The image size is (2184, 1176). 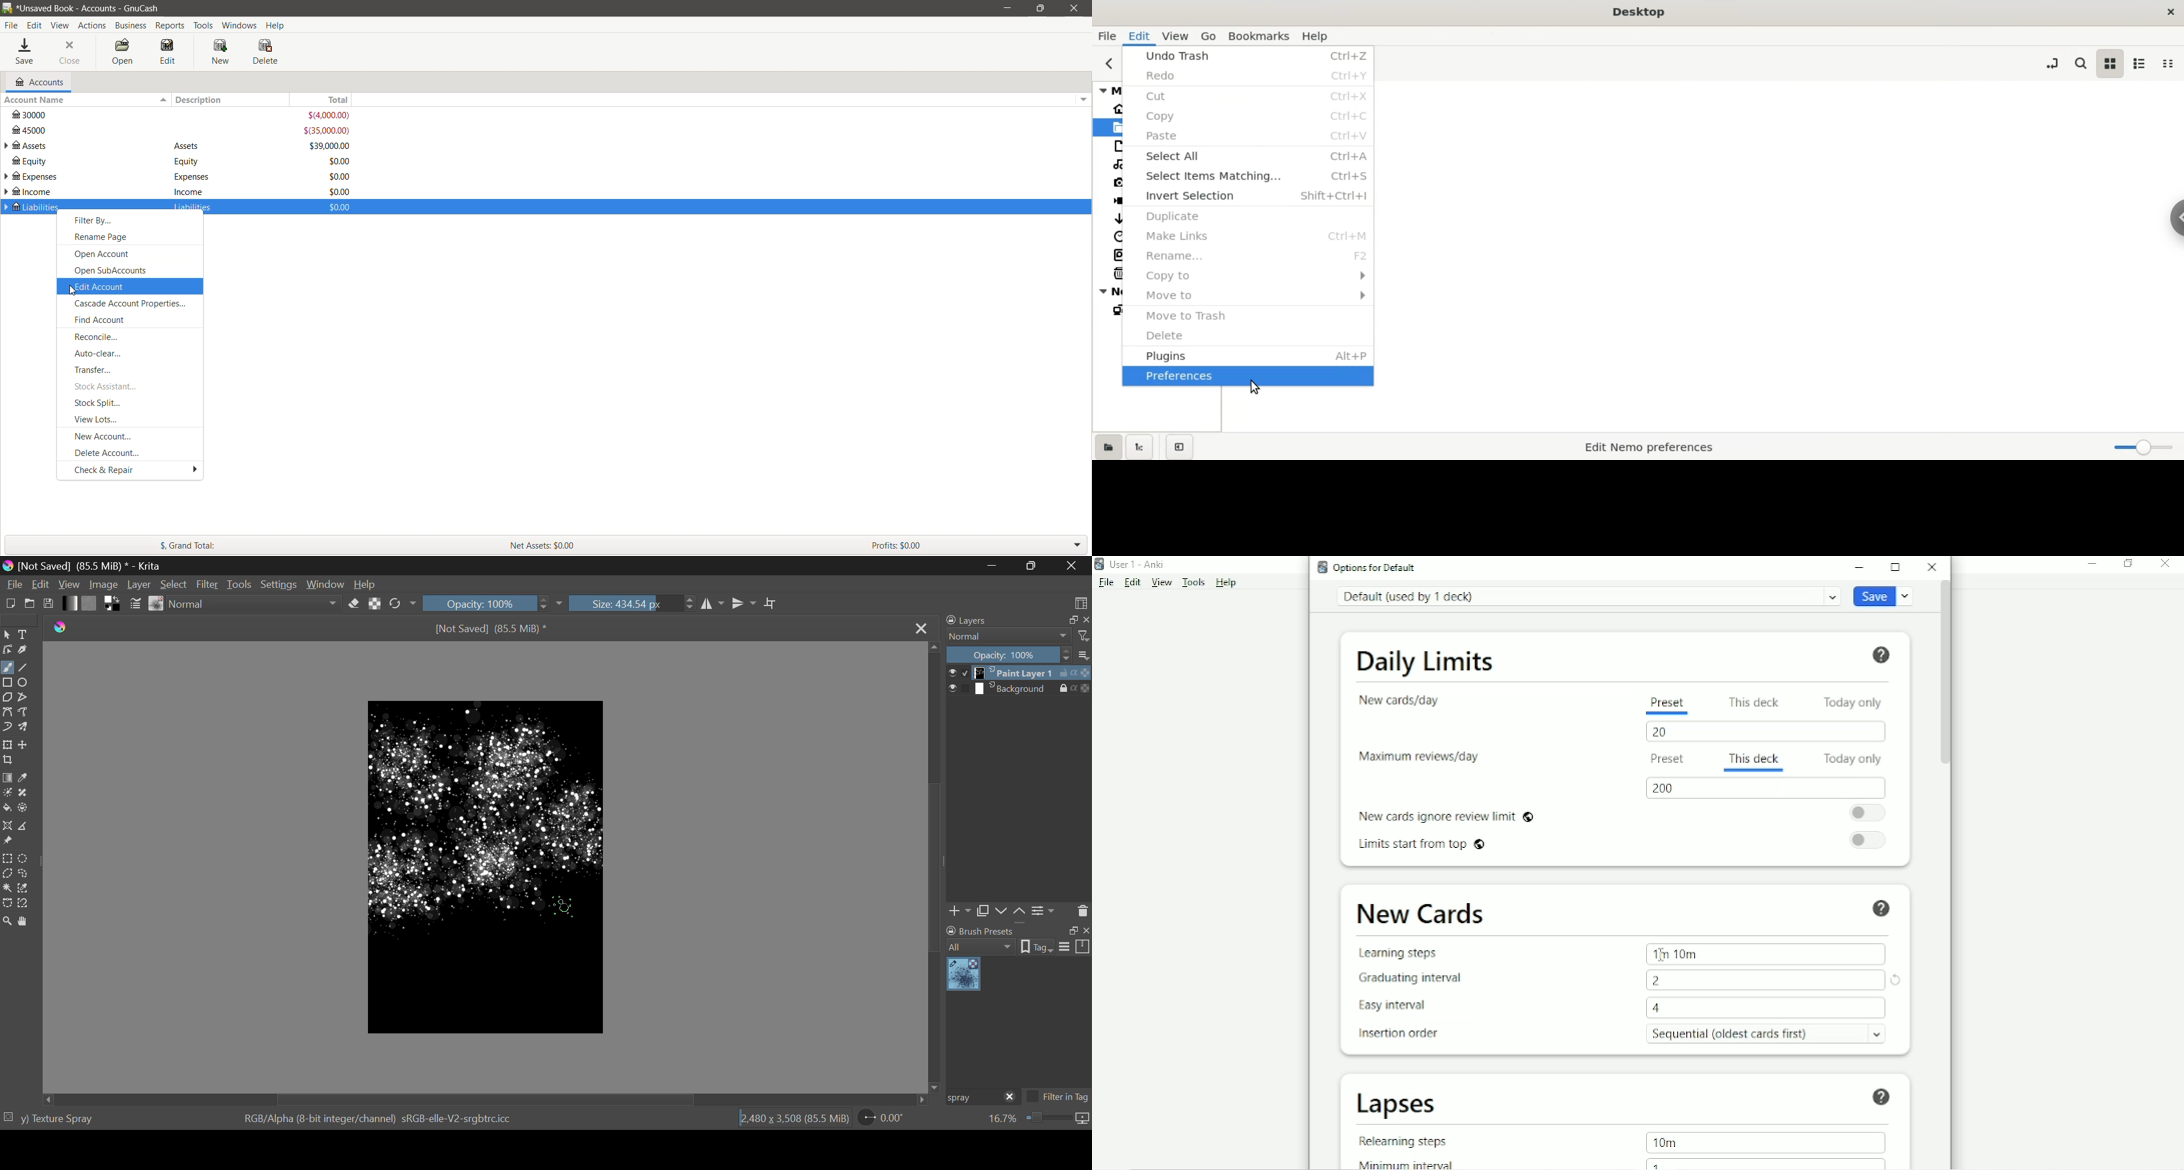 What do you see at coordinates (90, 603) in the screenshot?
I see `Pattern` at bounding box center [90, 603].